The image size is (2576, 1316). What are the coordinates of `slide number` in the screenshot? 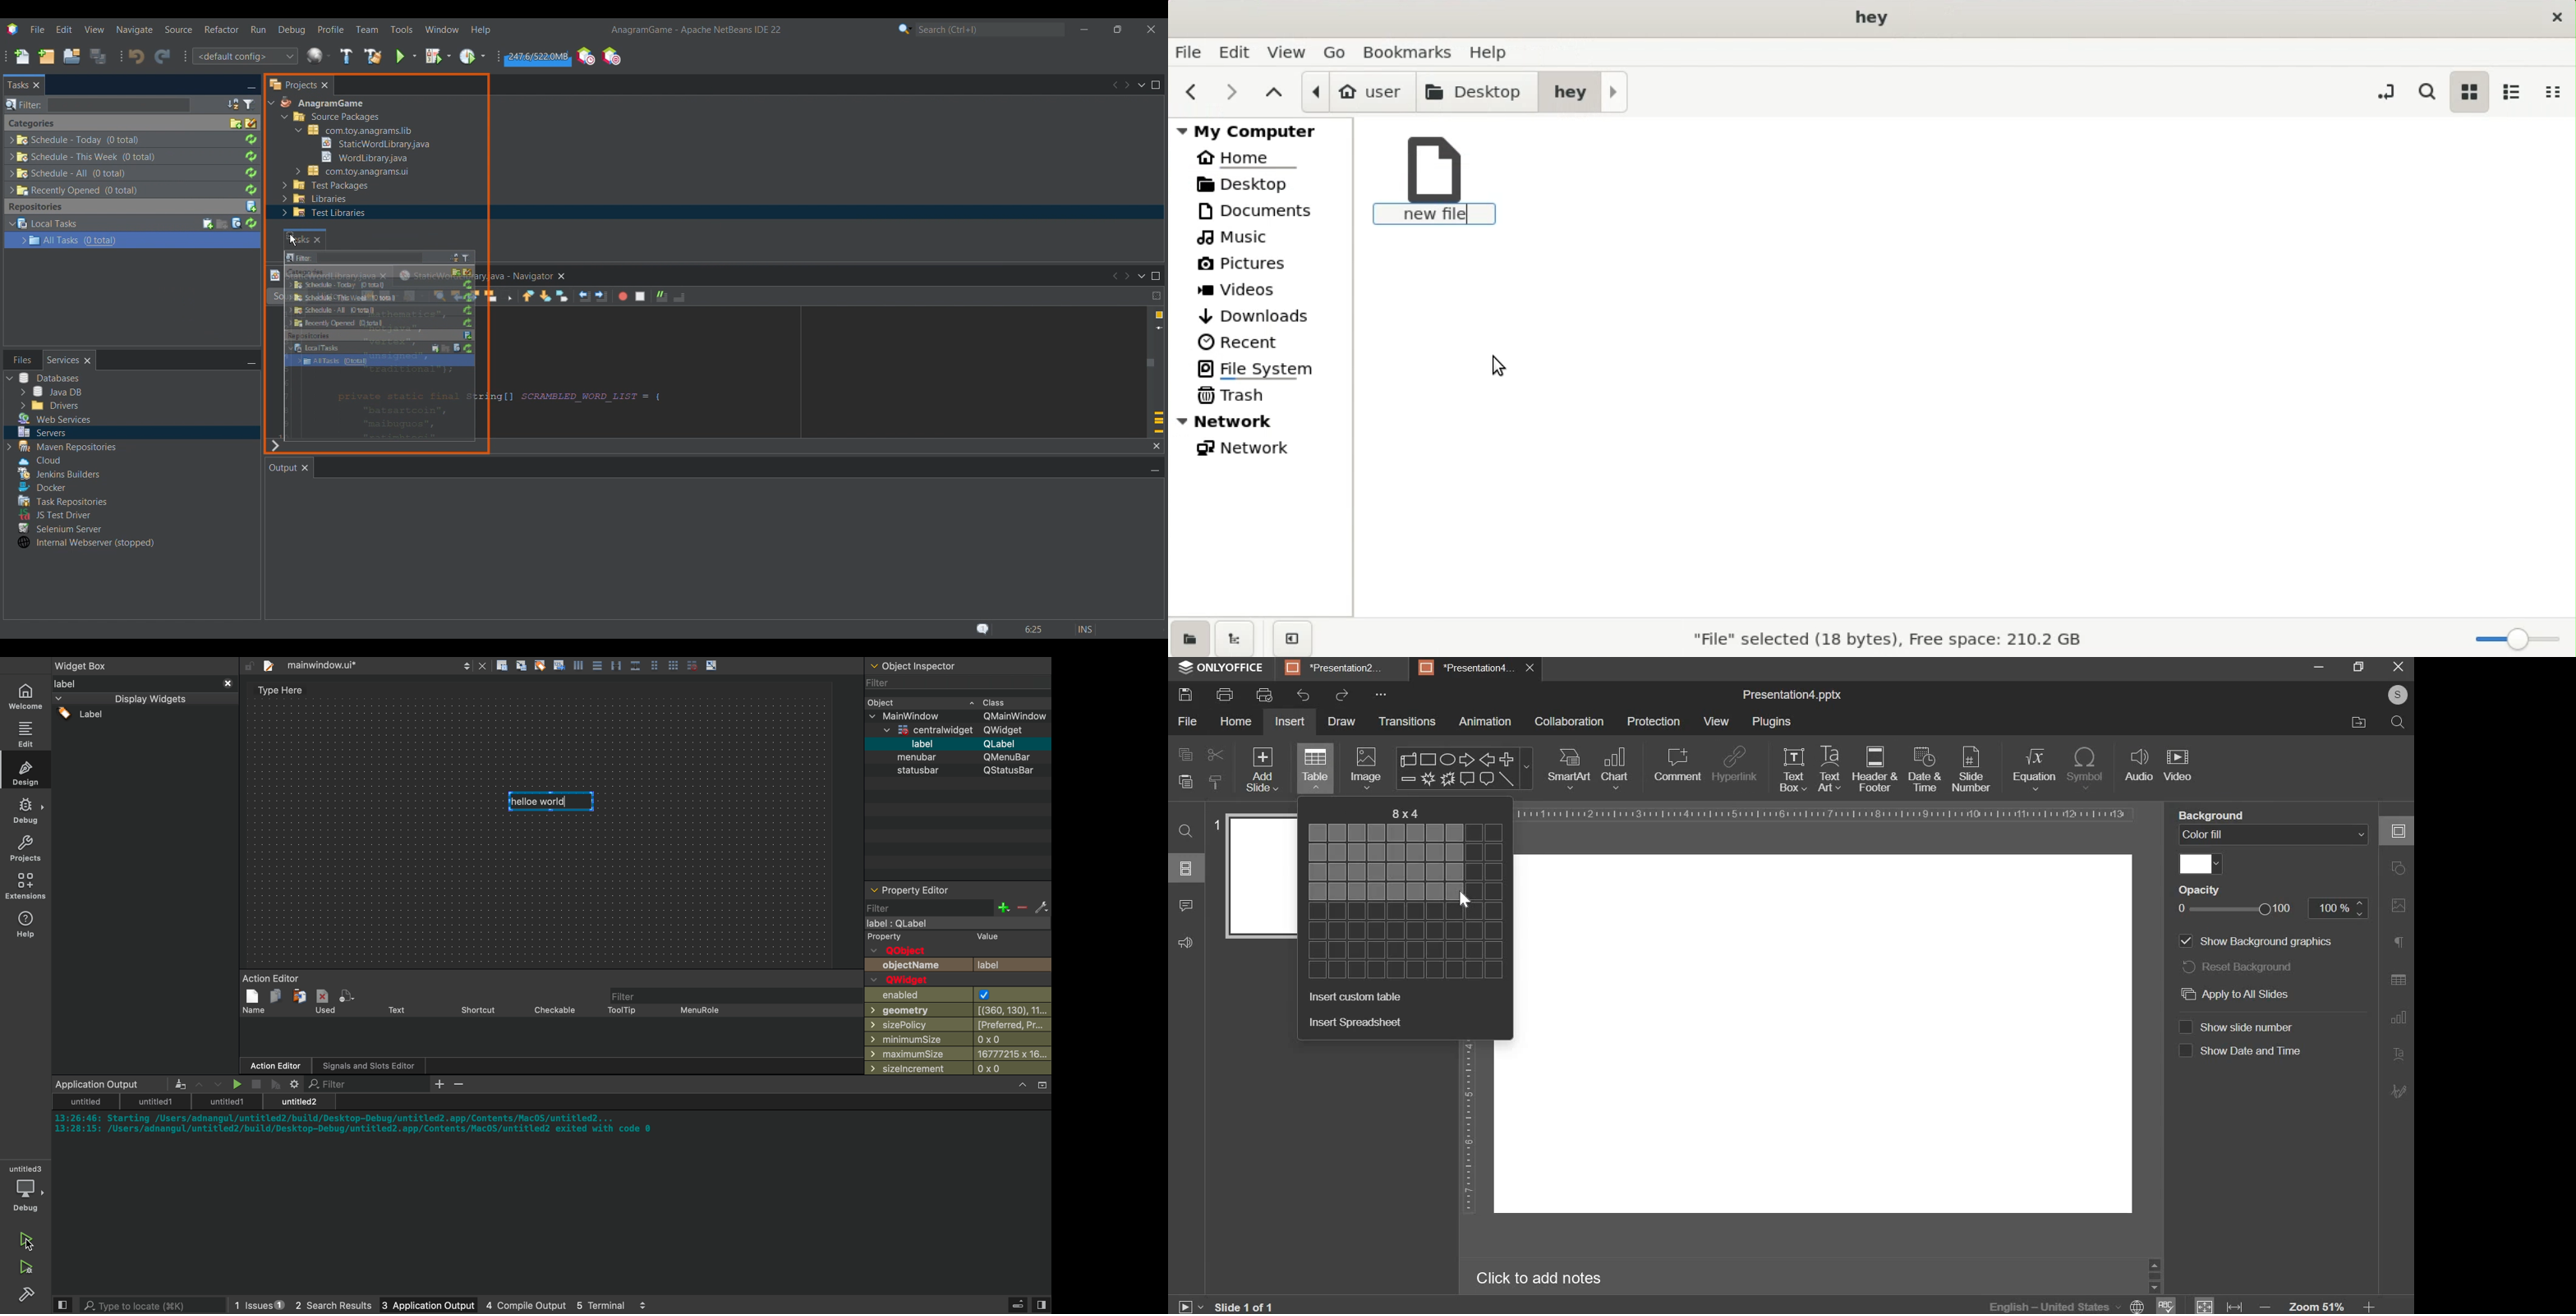 It's located at (1975, 768).